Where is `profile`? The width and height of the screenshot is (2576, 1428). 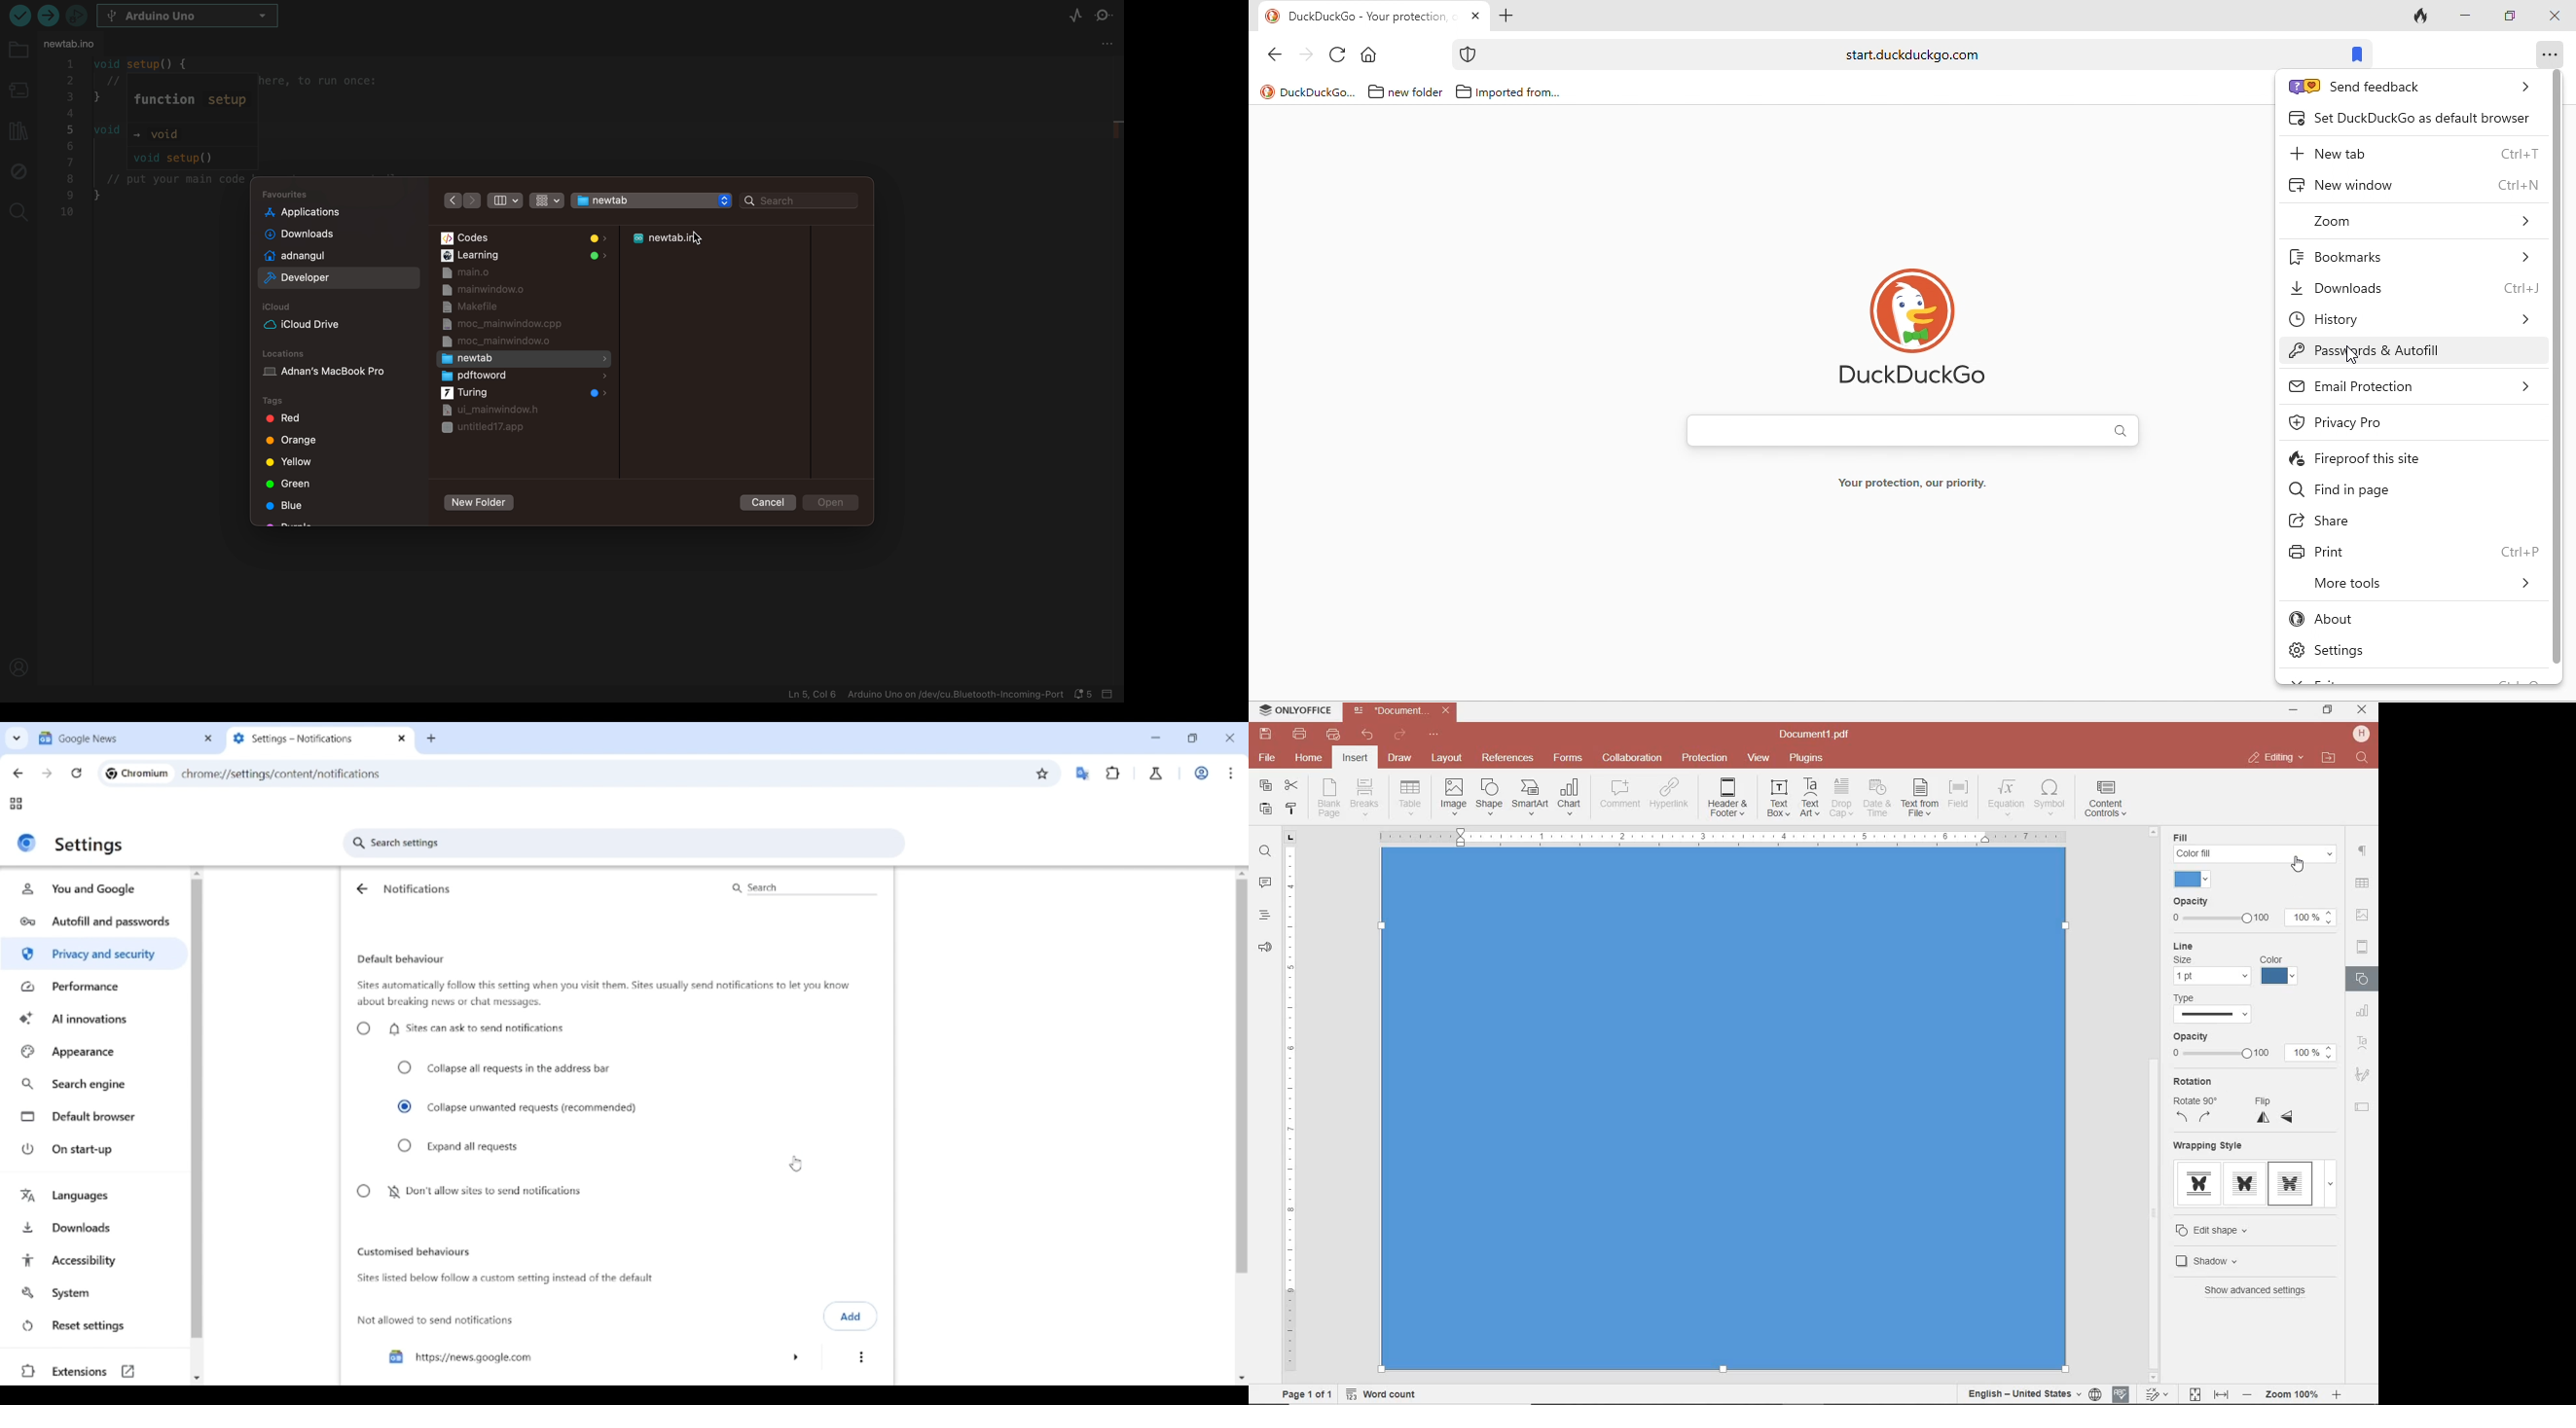
profile is located at coordinates (20, 665).